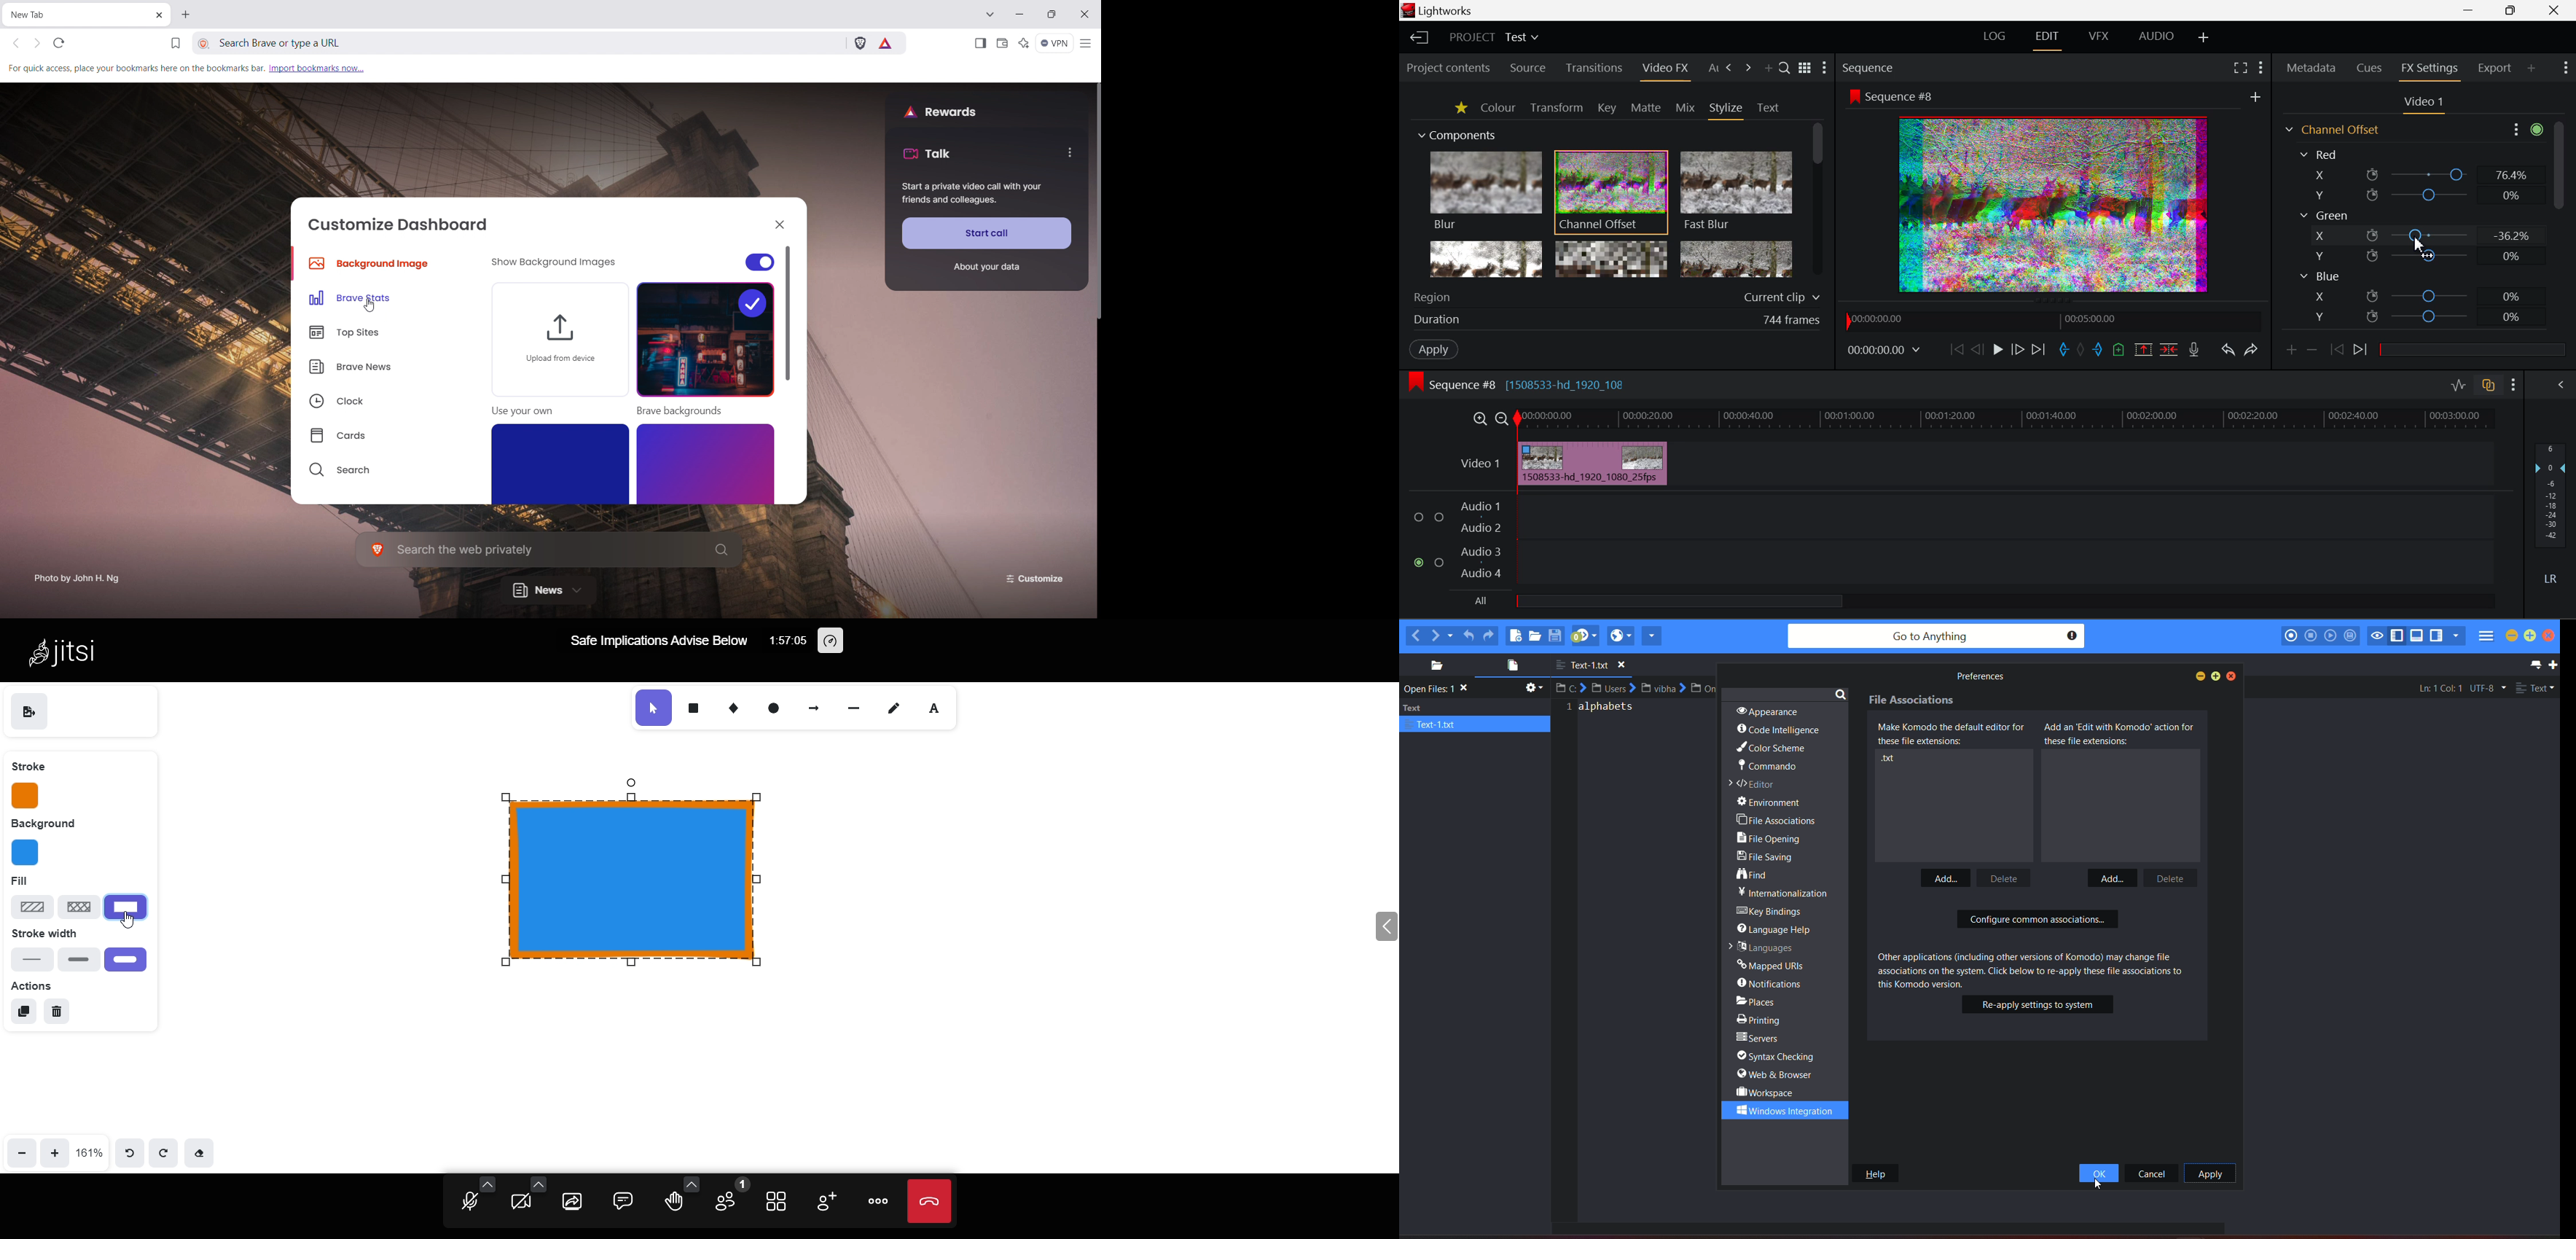 Image resolution: width=2576 pixels, height=1260 pixels. Describe the element at coordinates (49, 825) in the screenshot. I see `background` at that location.